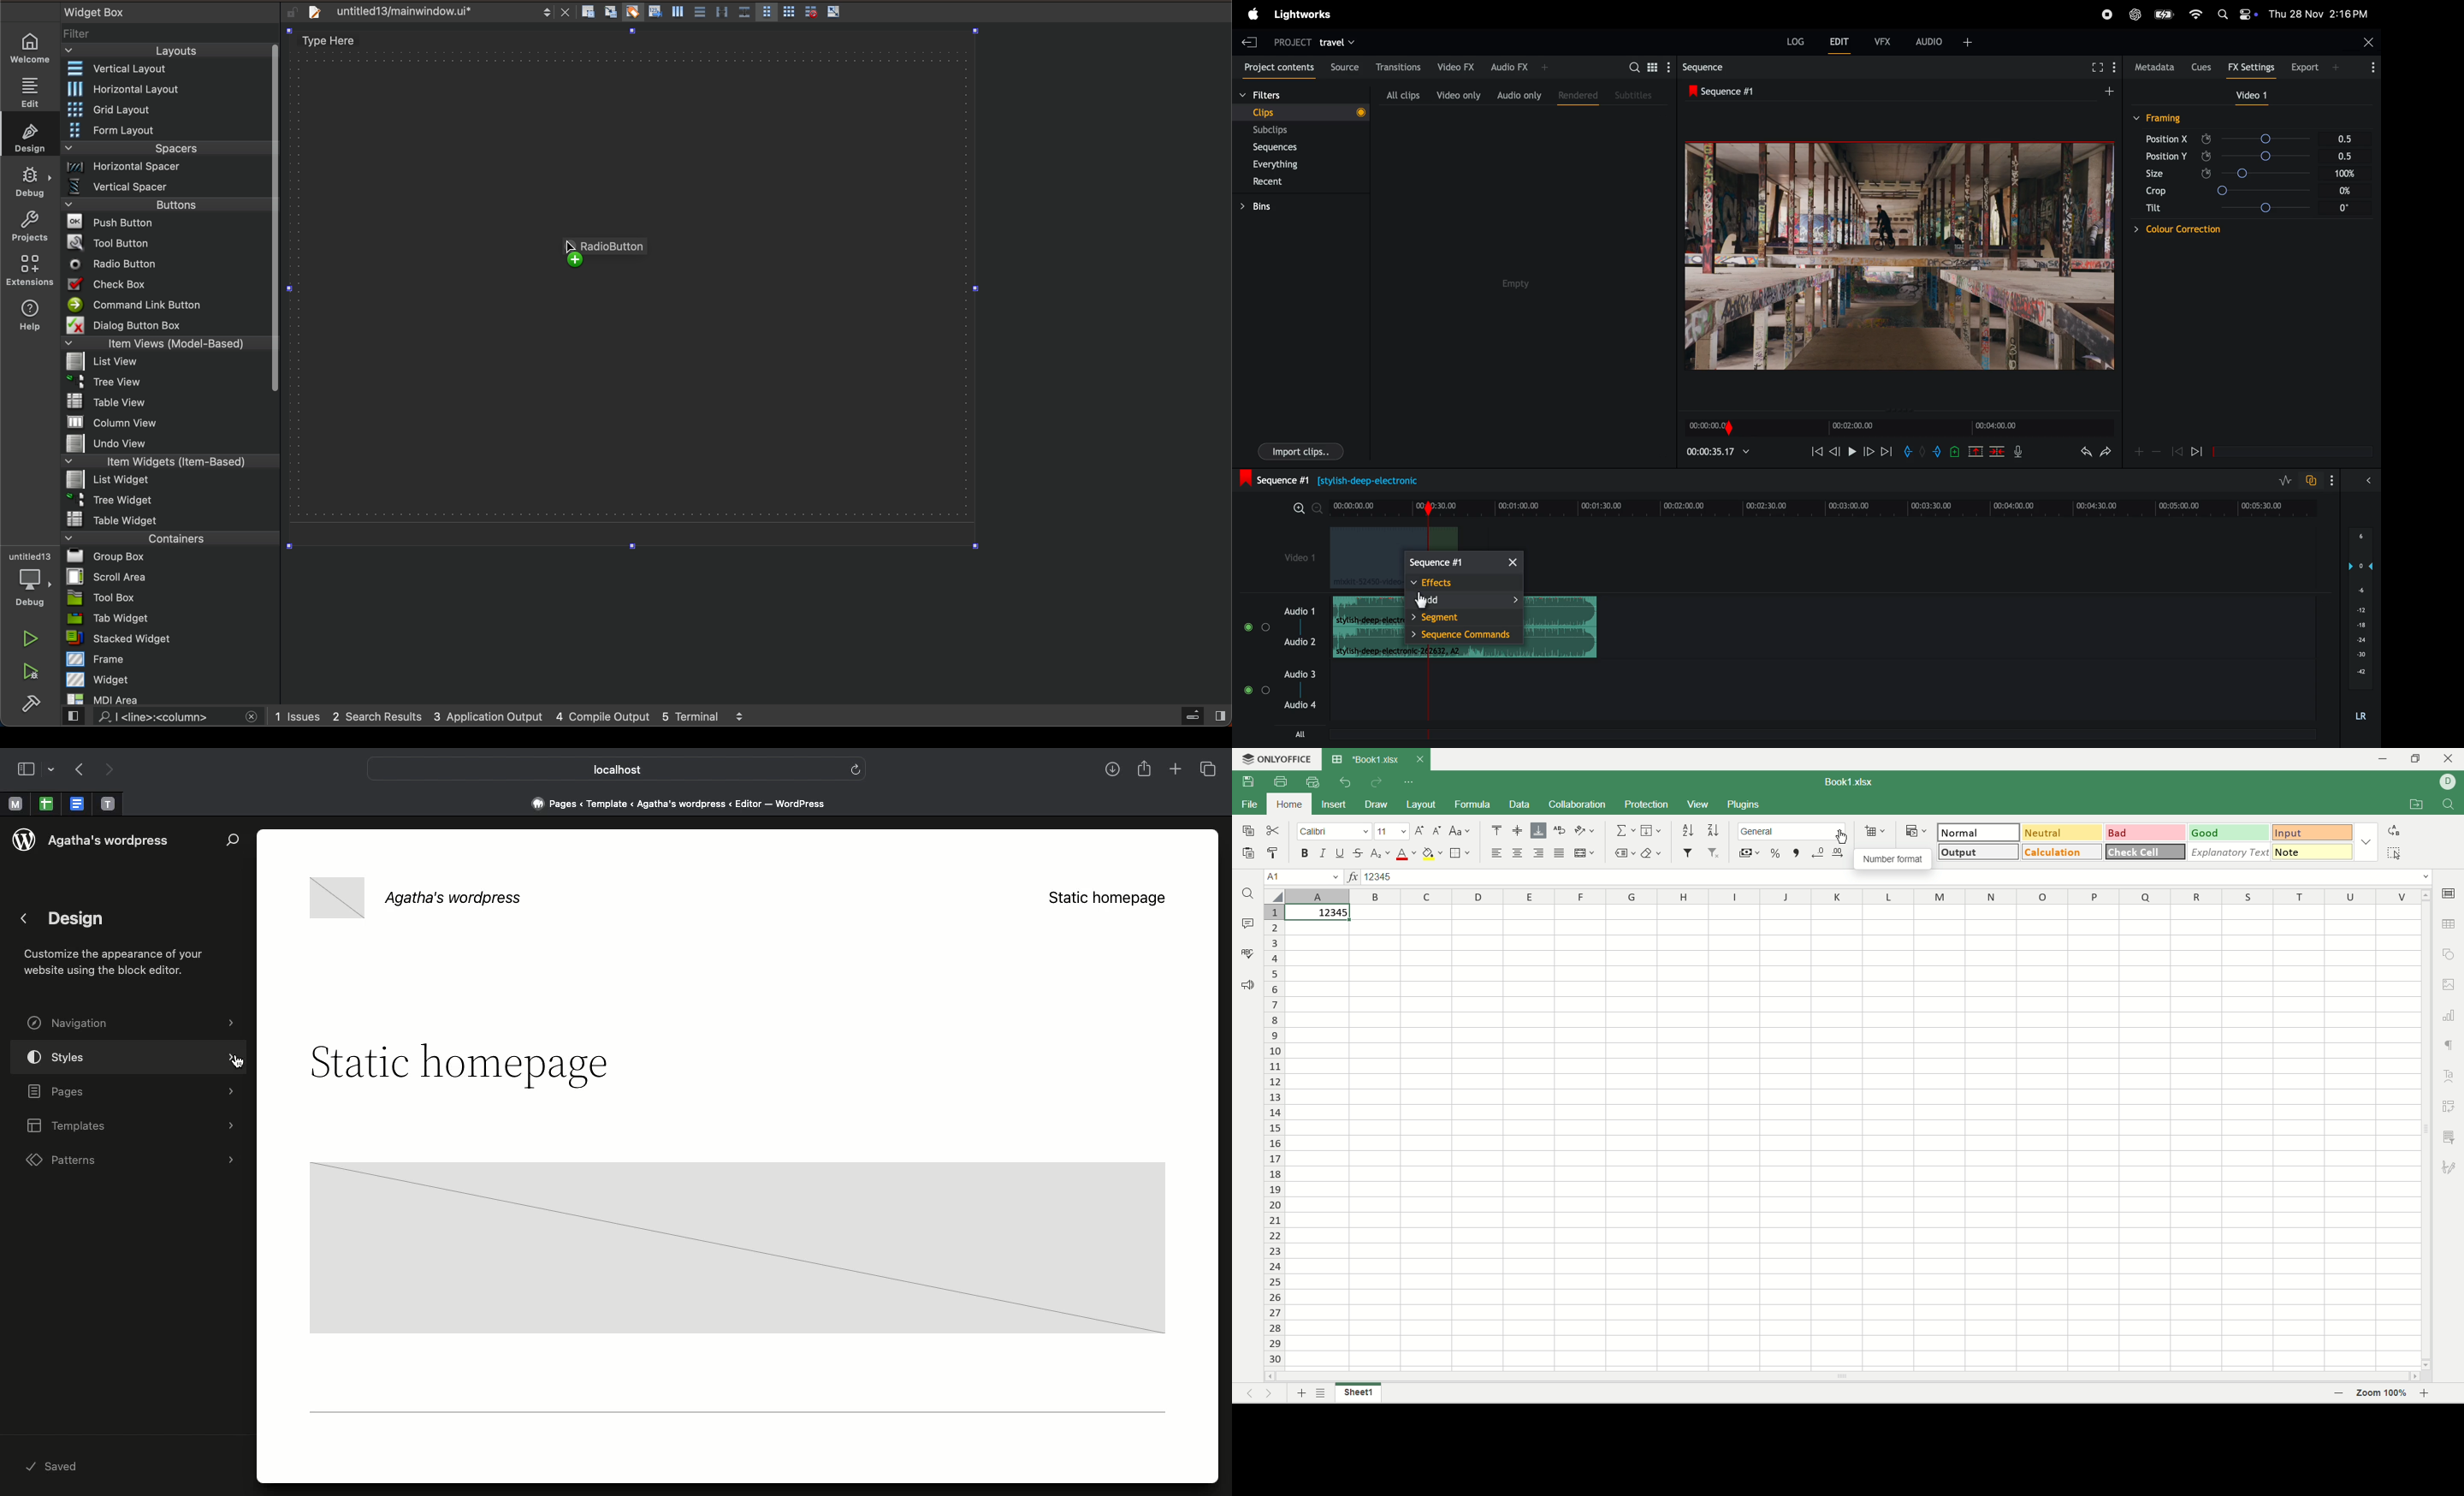 This screenshot has height=1512, width=2464. Describe the element at coordinates (15, 804) in the screenshot. I see `Pinned tab` at that location.